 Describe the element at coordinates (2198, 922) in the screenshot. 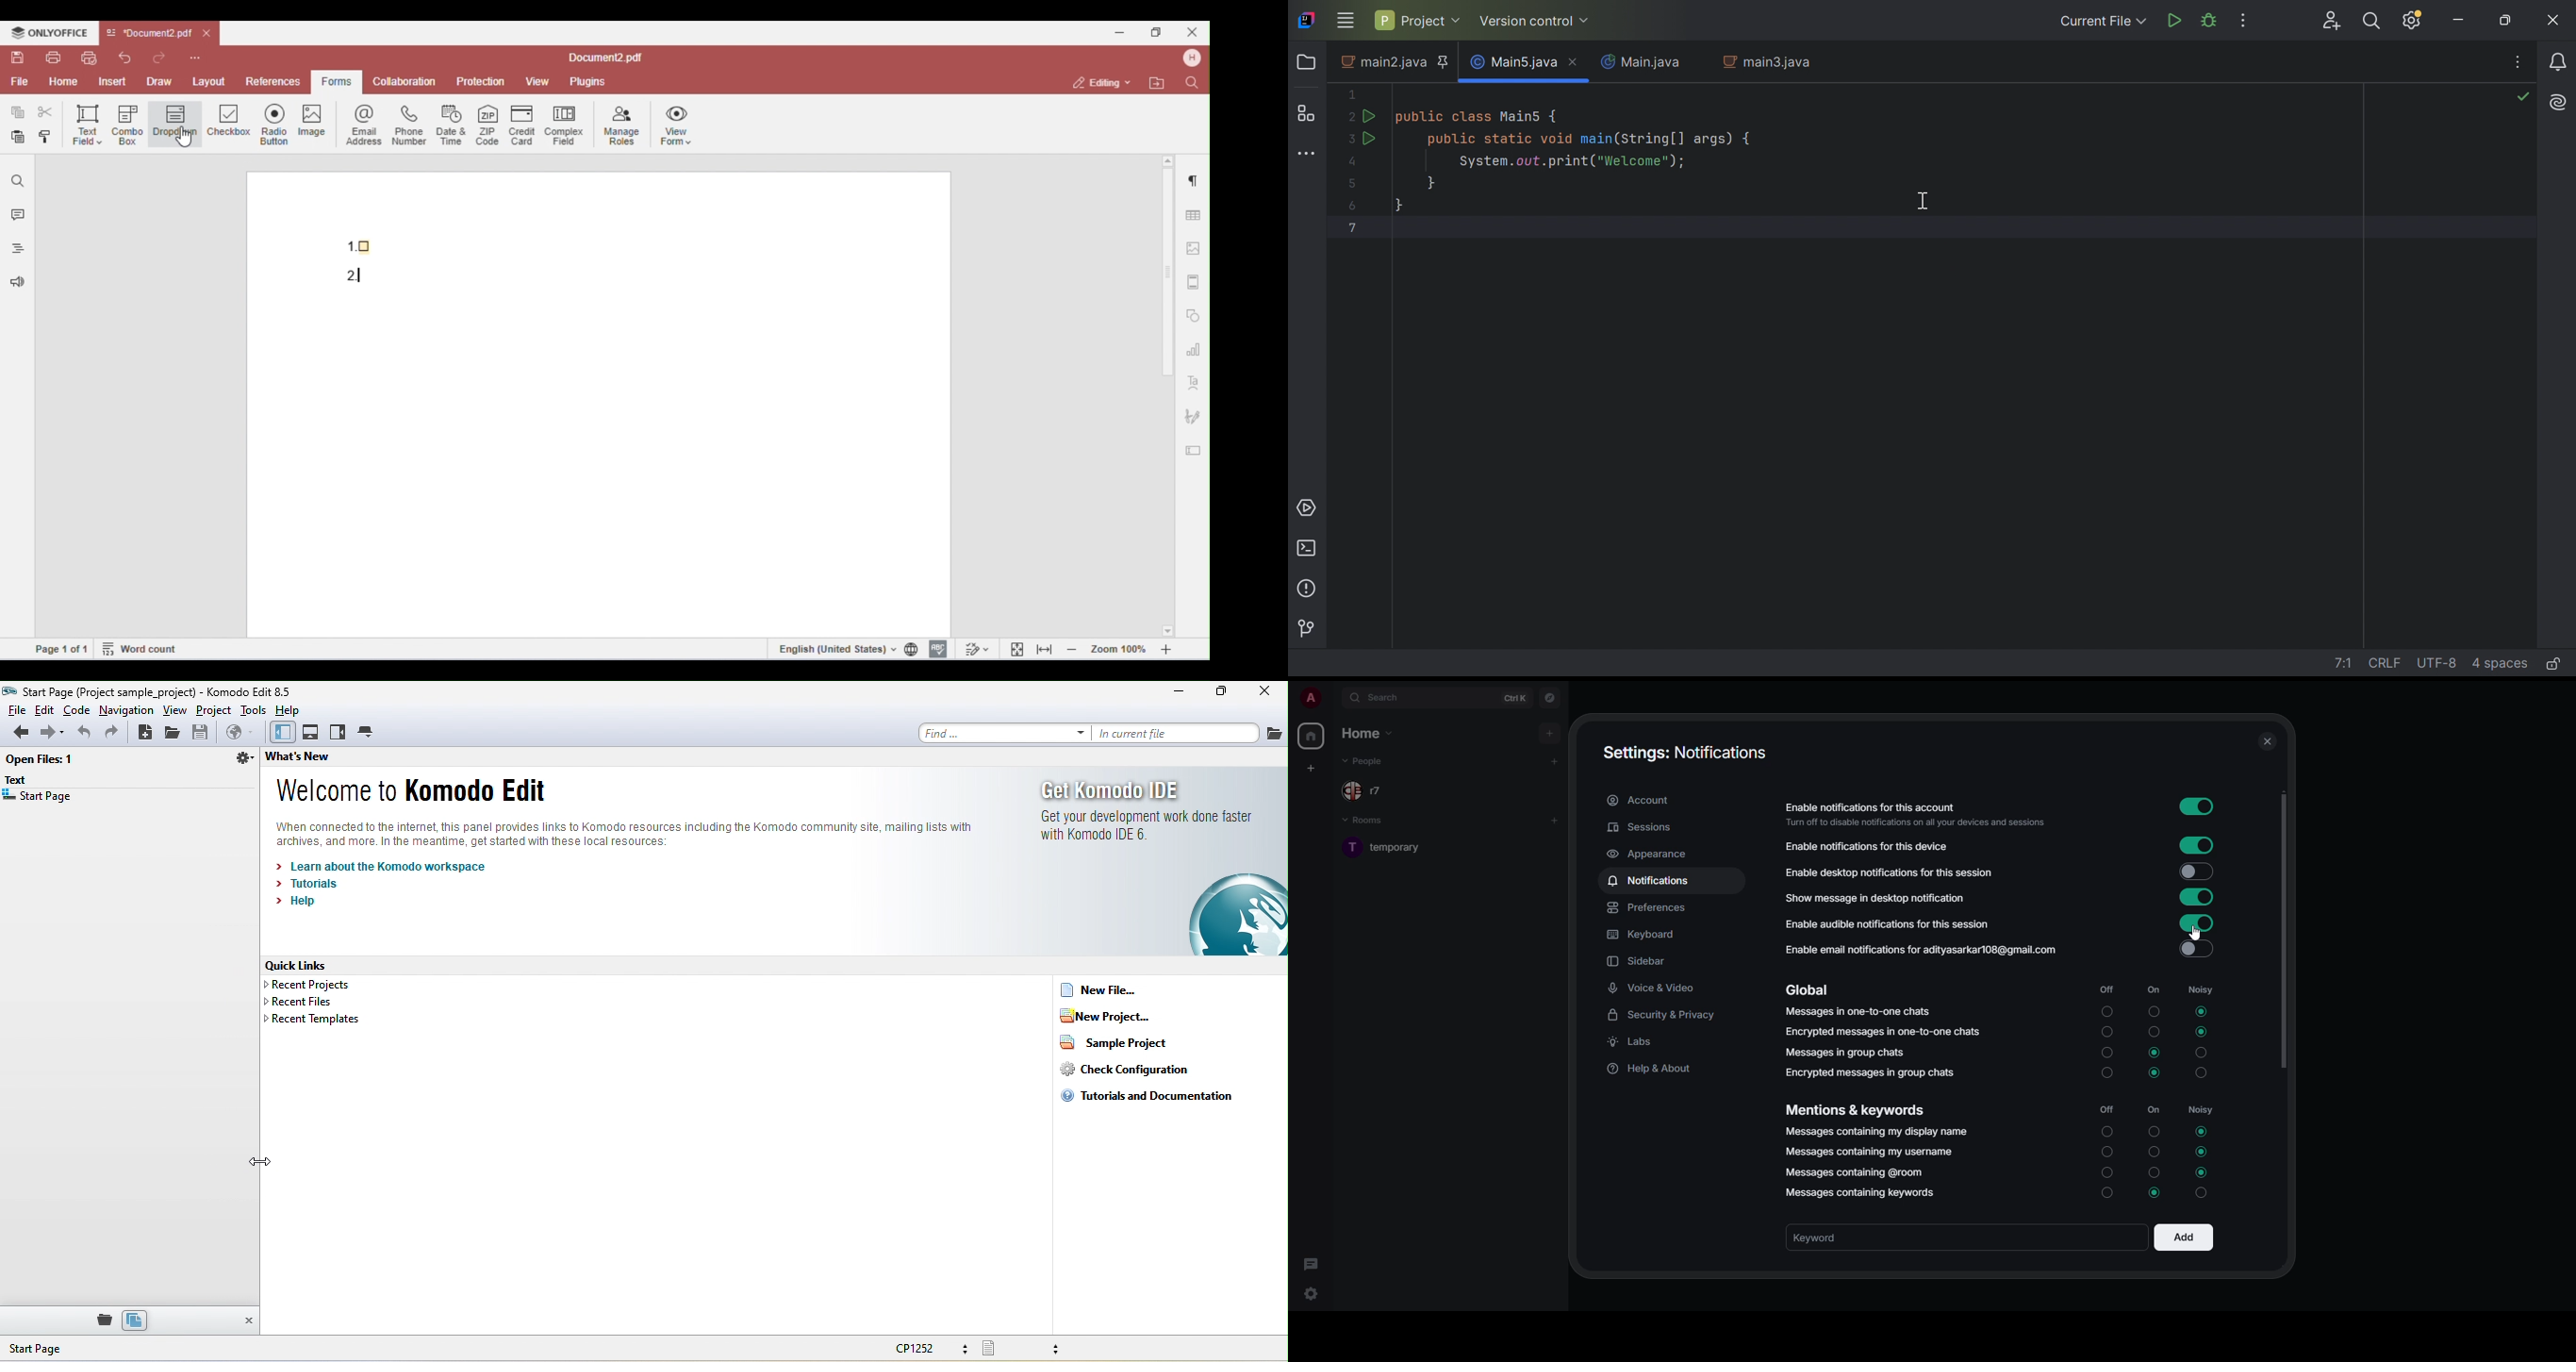

I see `enable` at that location.